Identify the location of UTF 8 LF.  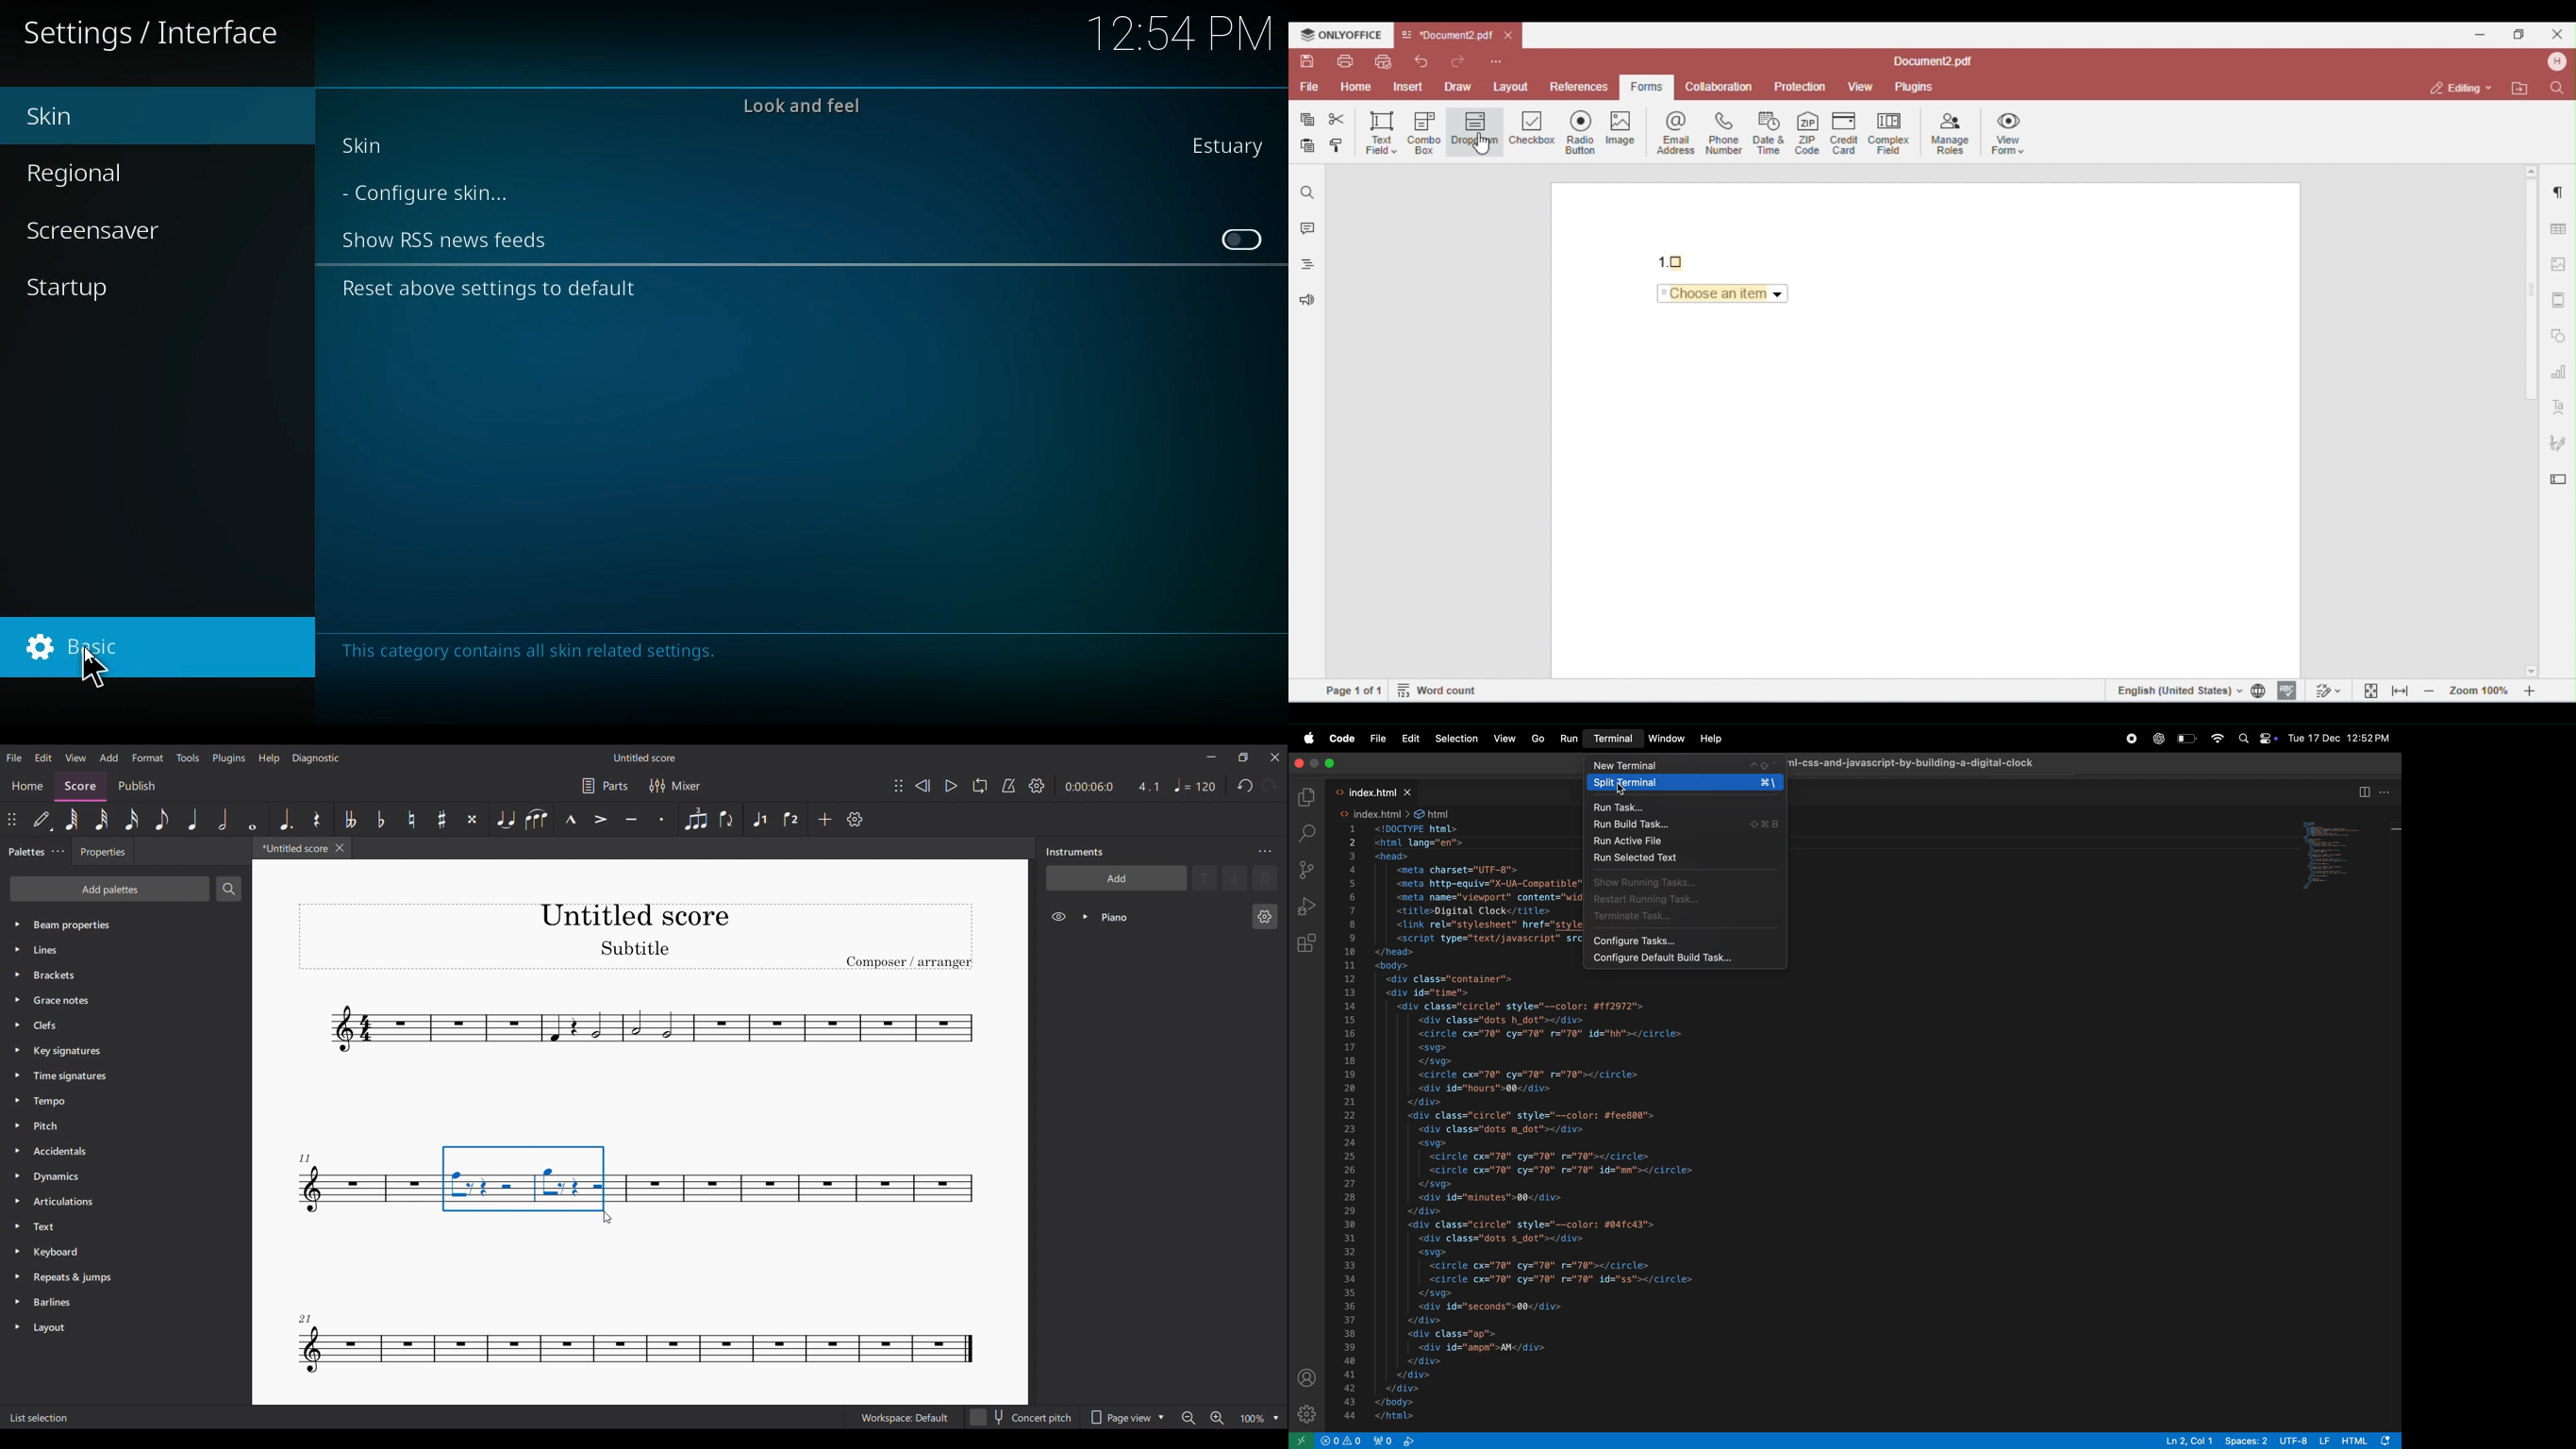
(2306, 1440).